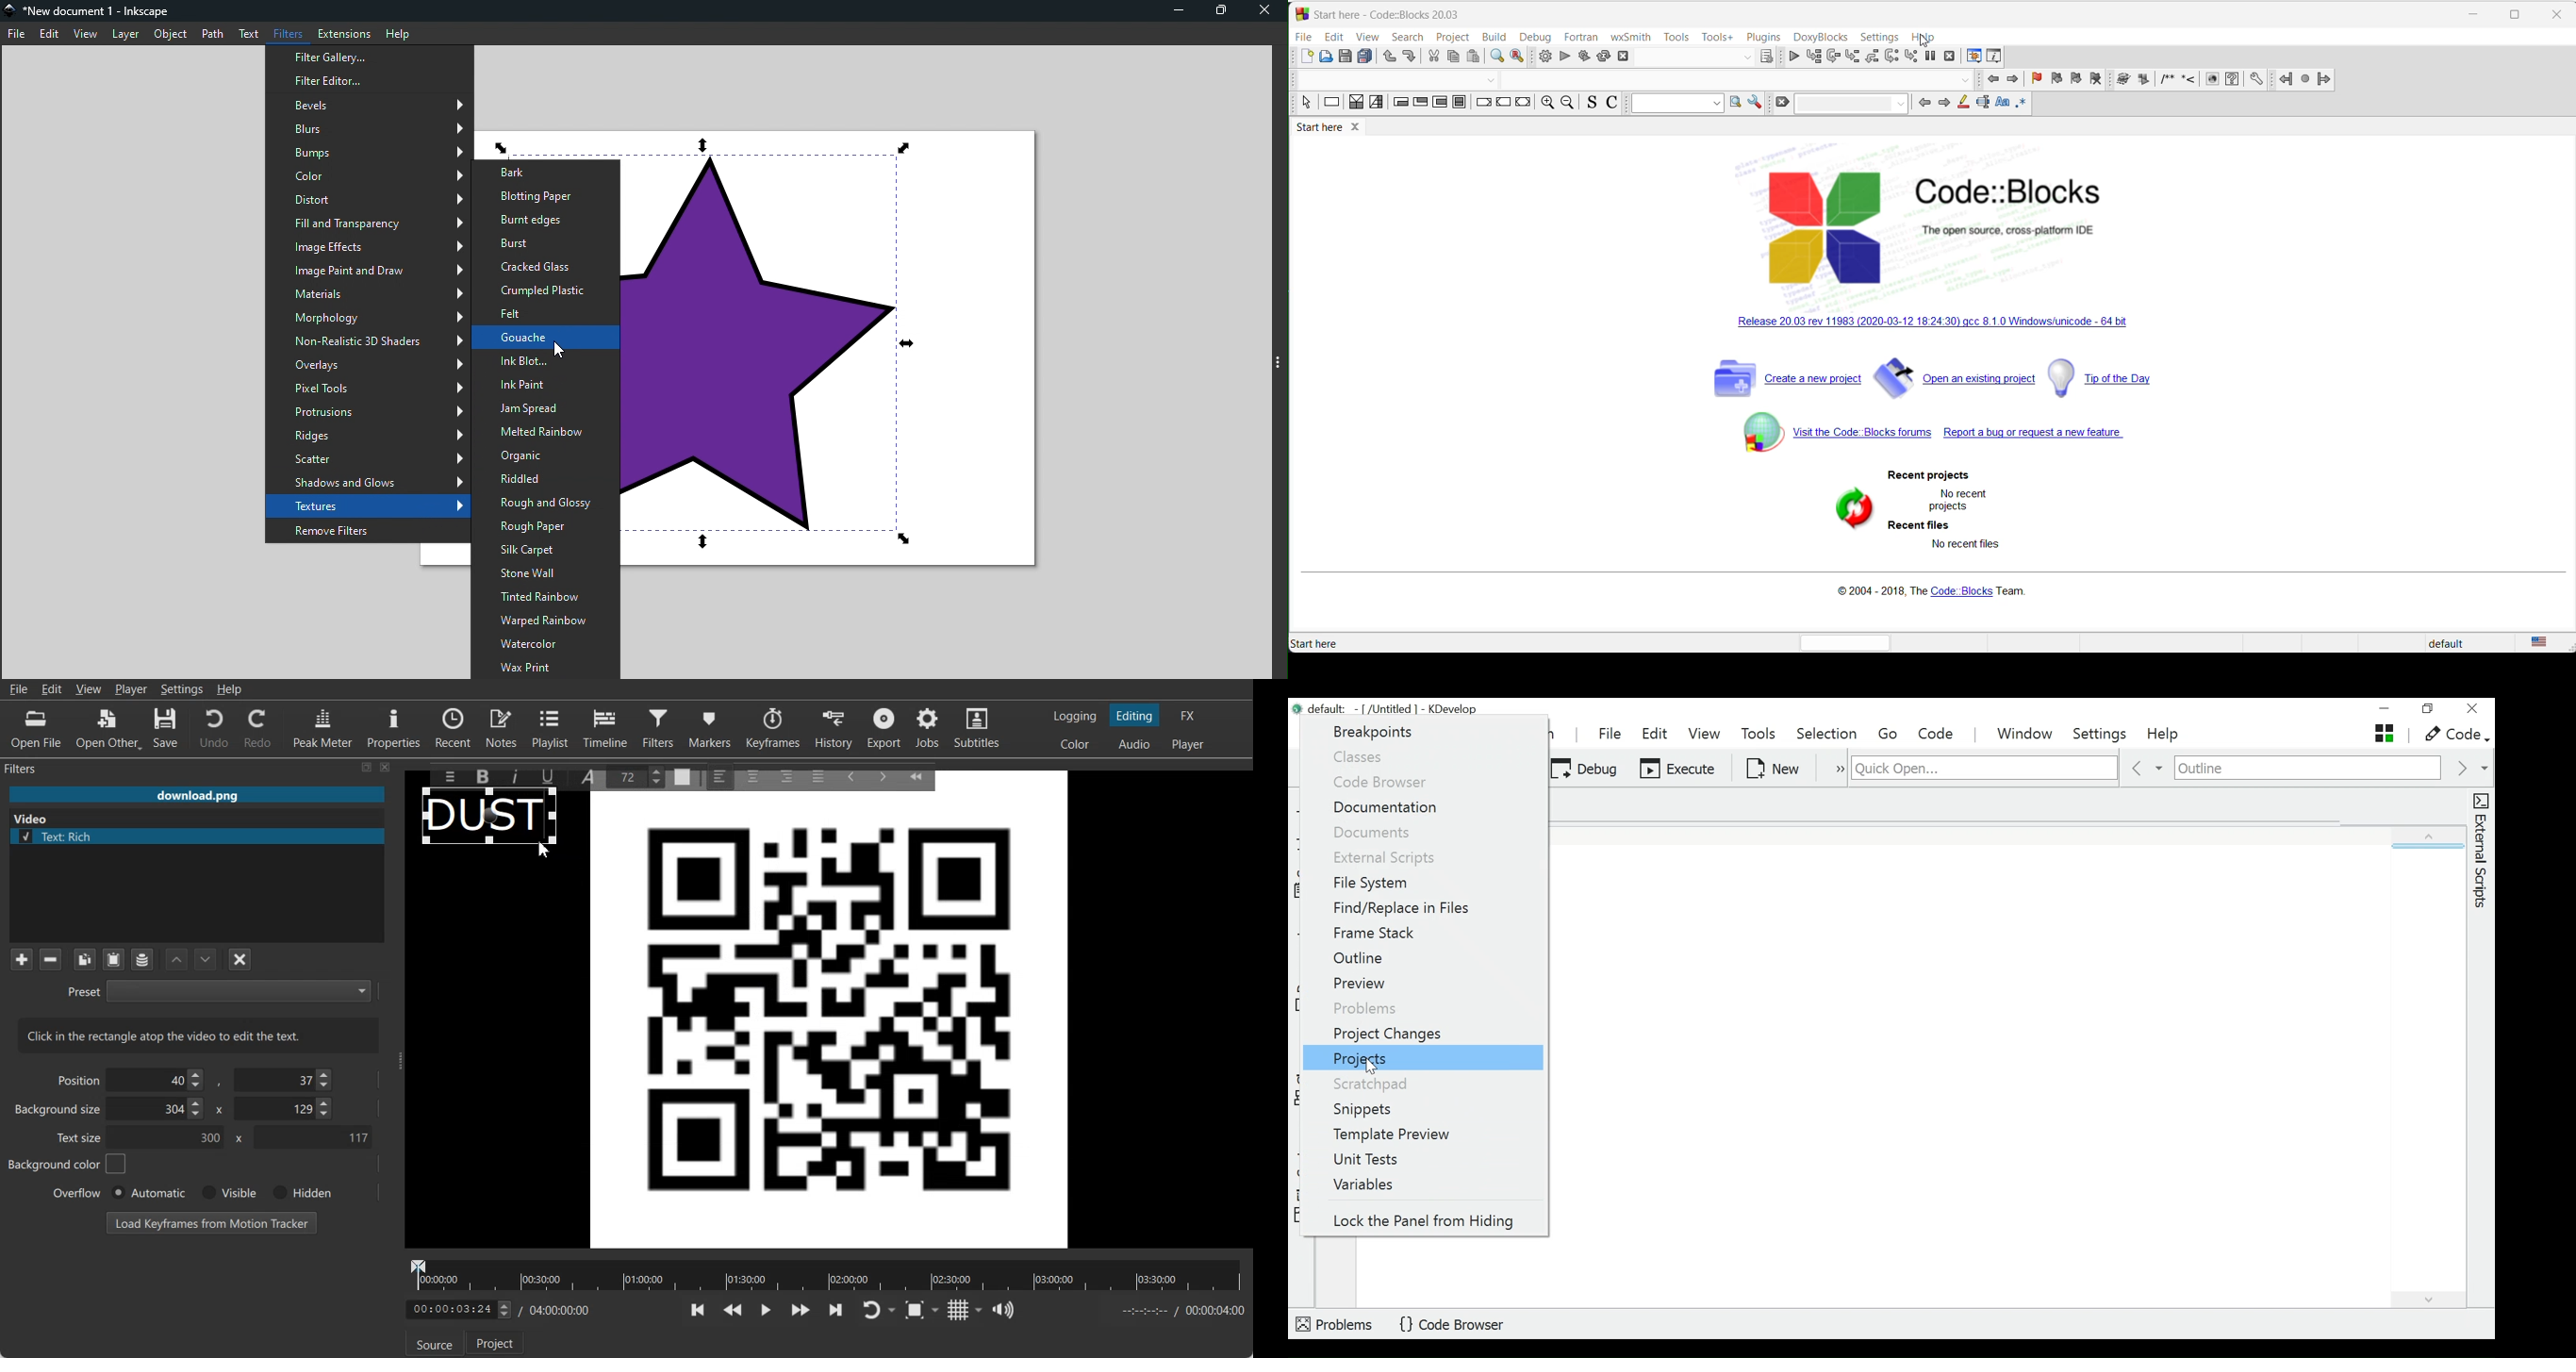 The height and width of the screenshot is (1372, 2576). Describe the element at coordinates (449, 776) in the screenshot. I see `Menu` at that location.